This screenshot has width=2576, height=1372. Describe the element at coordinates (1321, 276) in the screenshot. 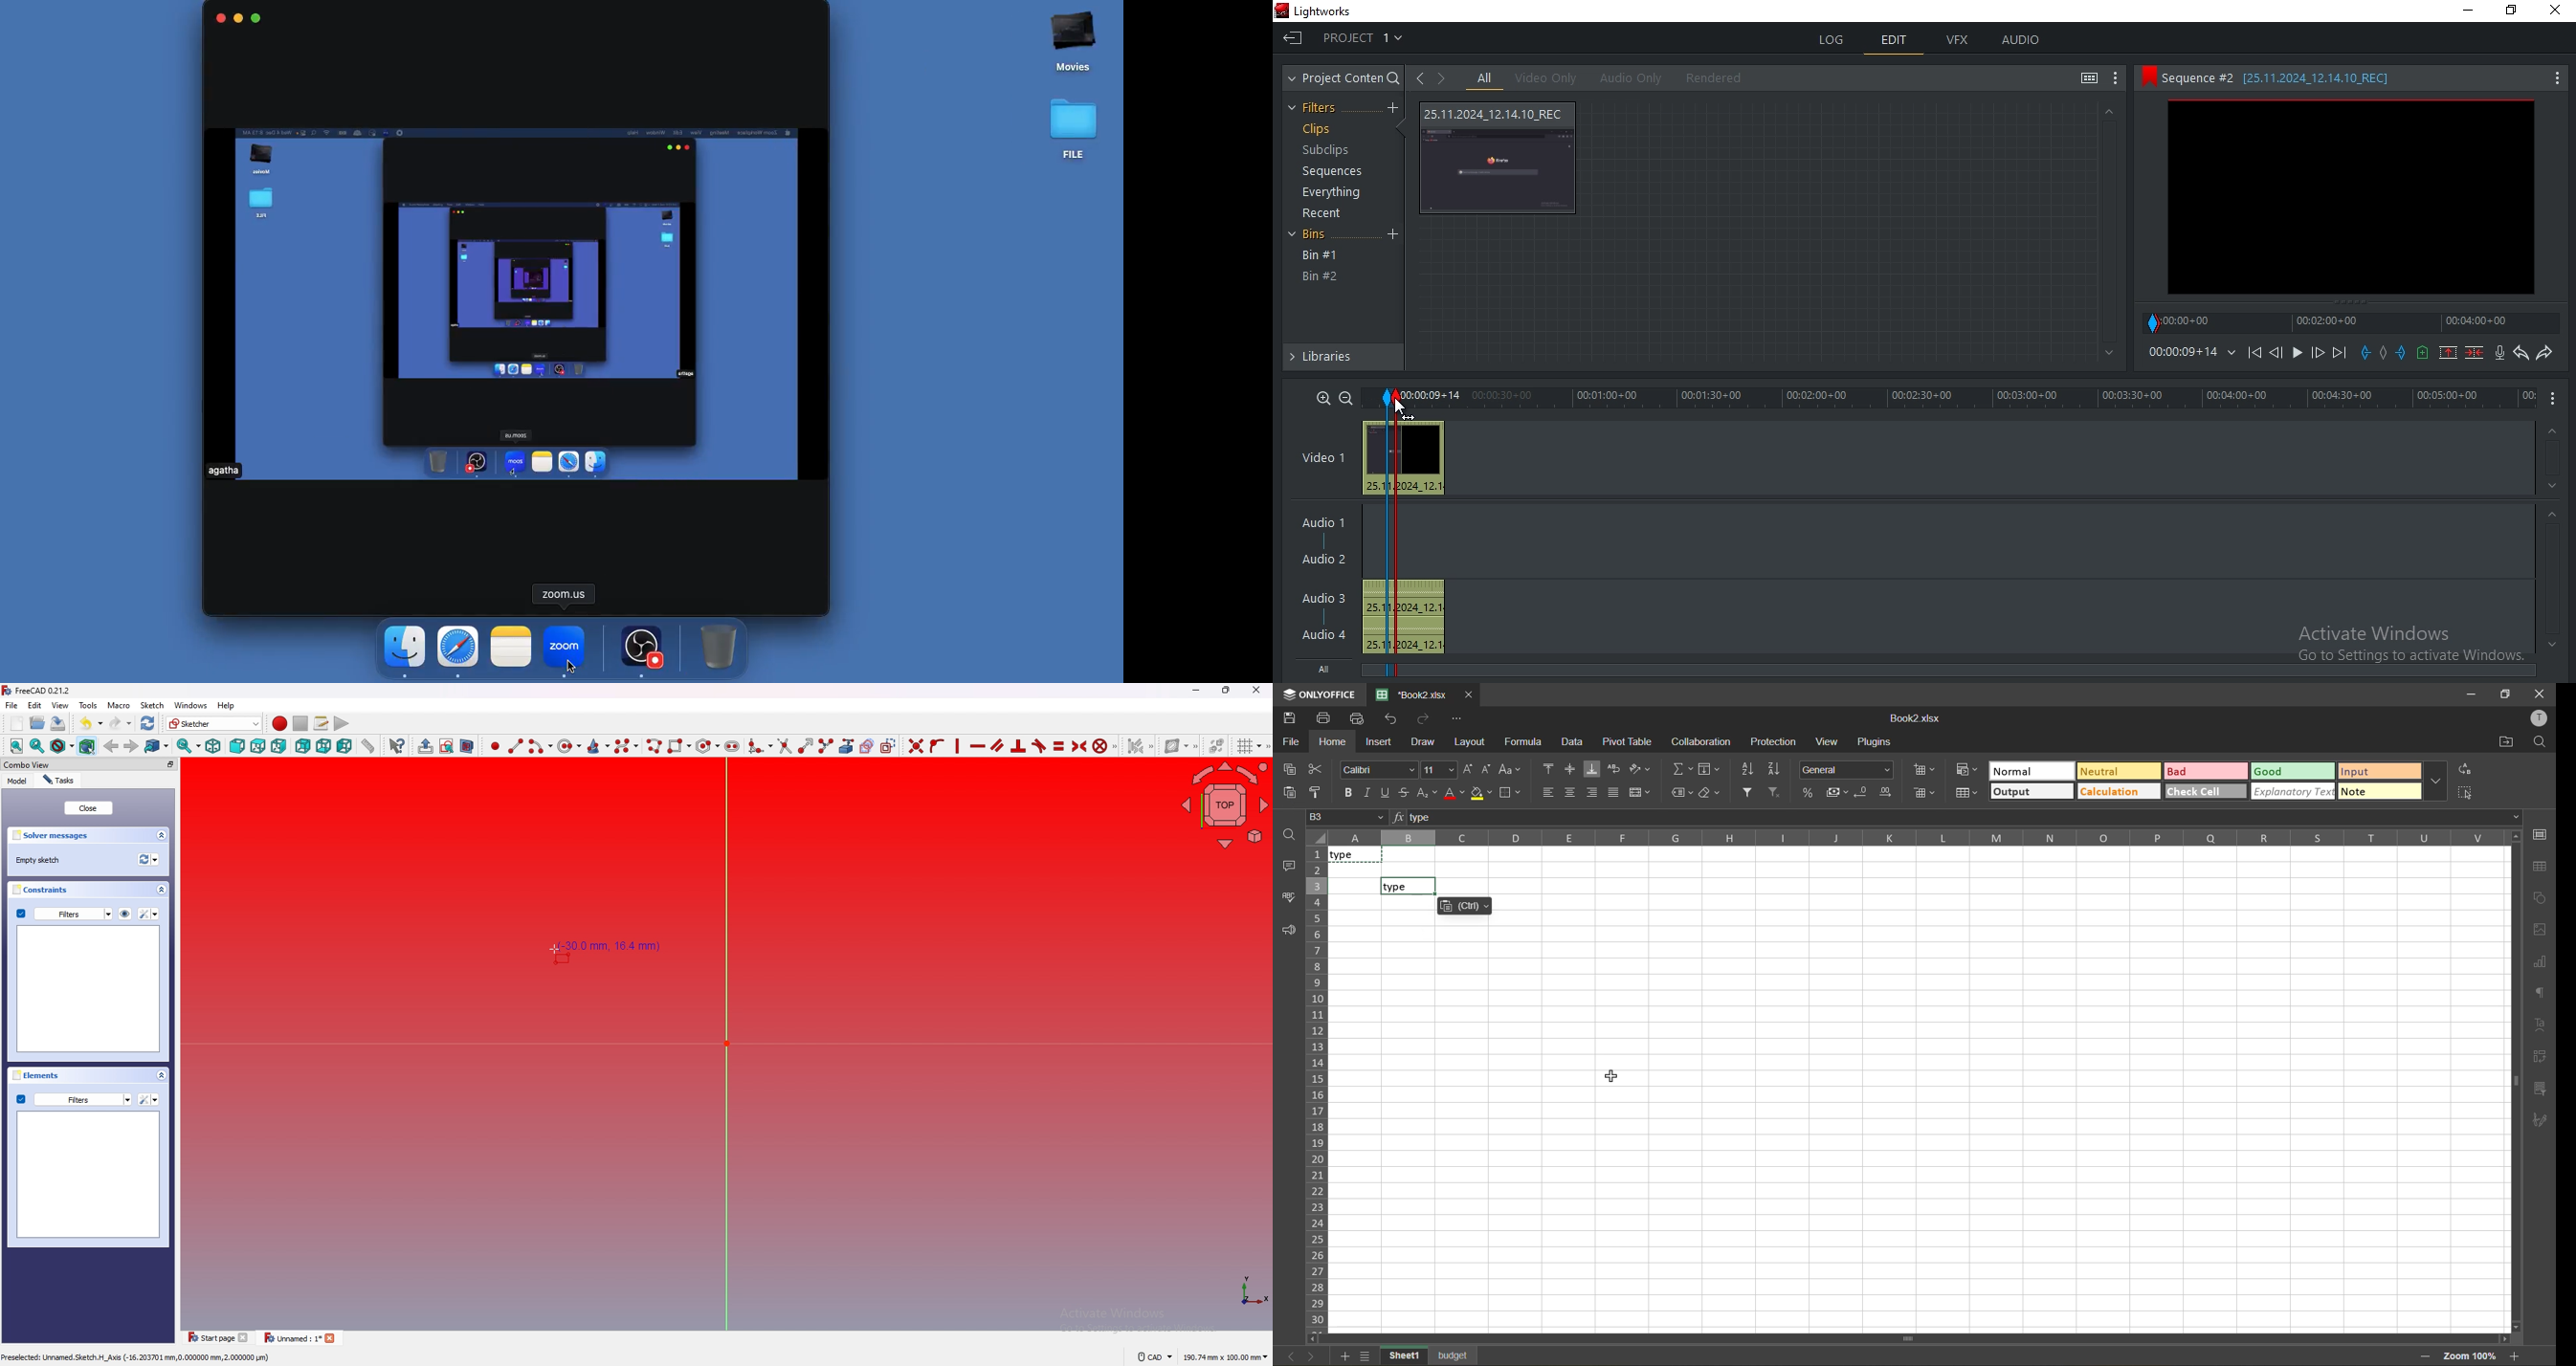

I see `bin #2` at that location.